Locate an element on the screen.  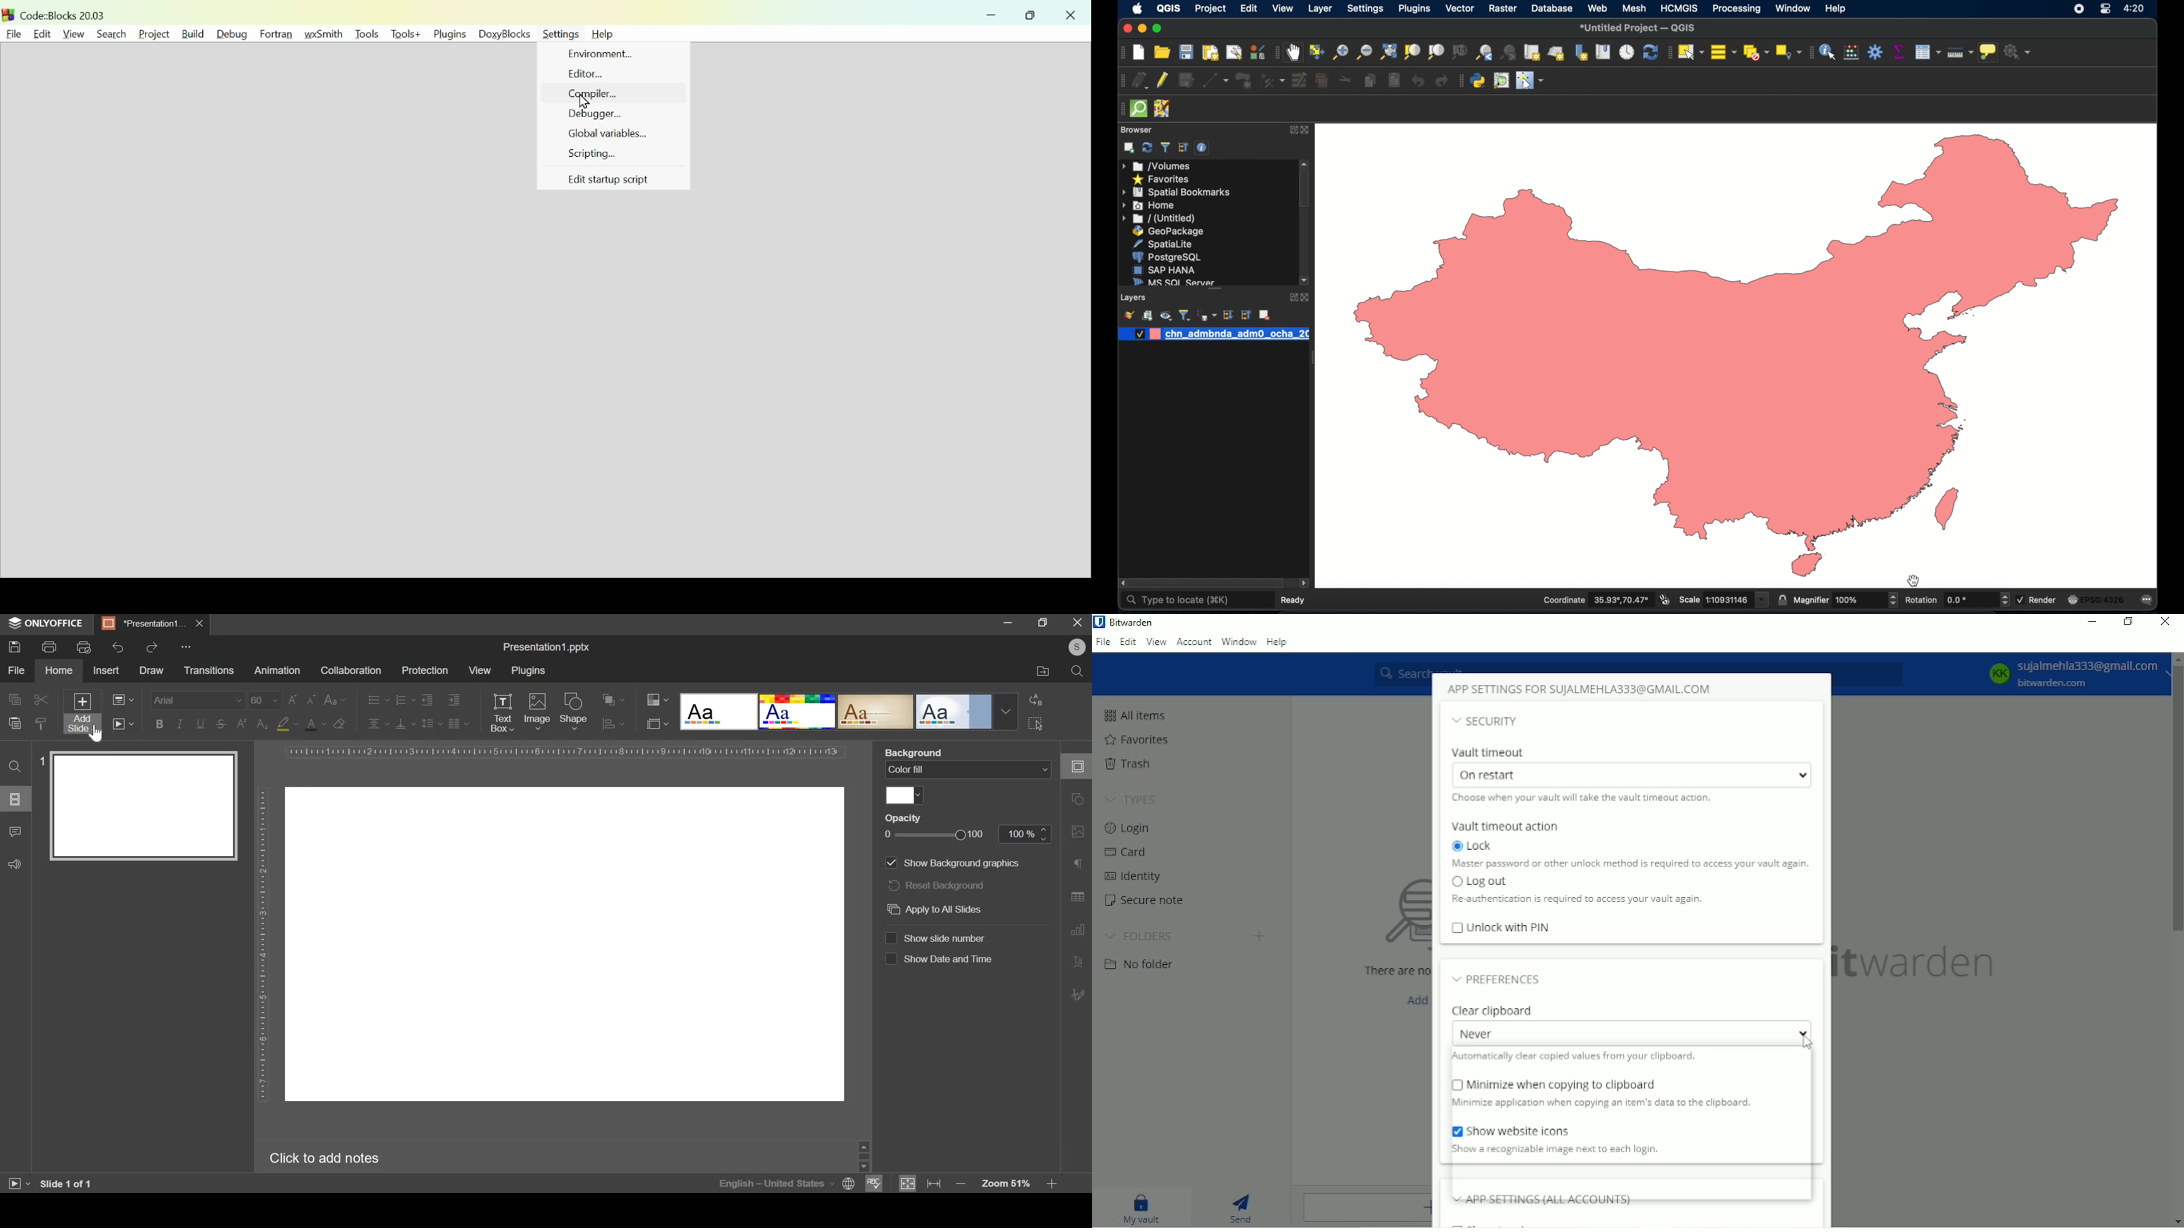
Tools is located at coordinates (368, 34).